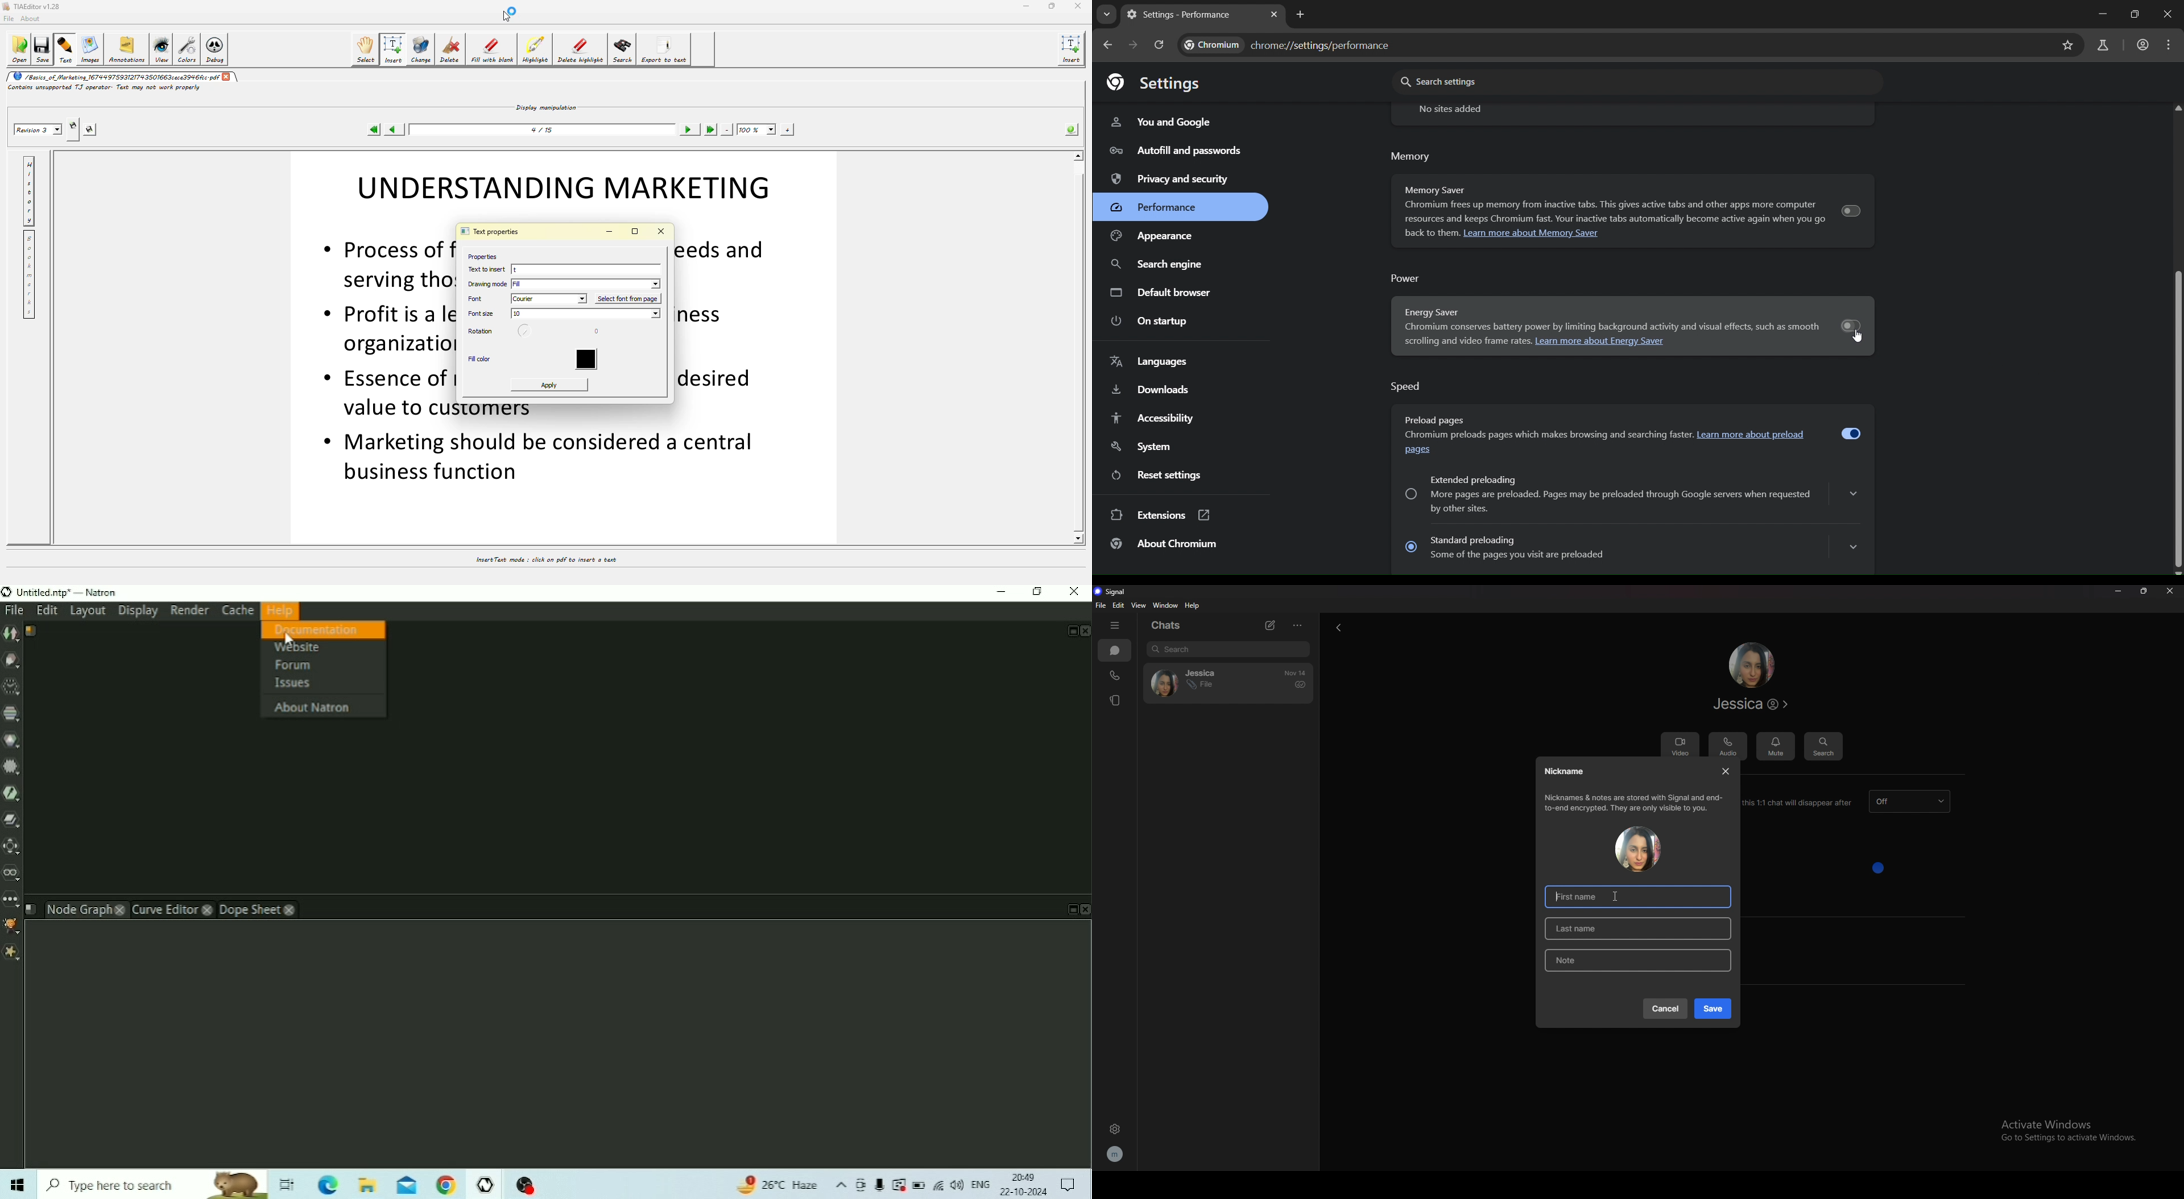 The height and width of the screenshot is (1204, 2184). I want to click on memory, so click(1412, 156).